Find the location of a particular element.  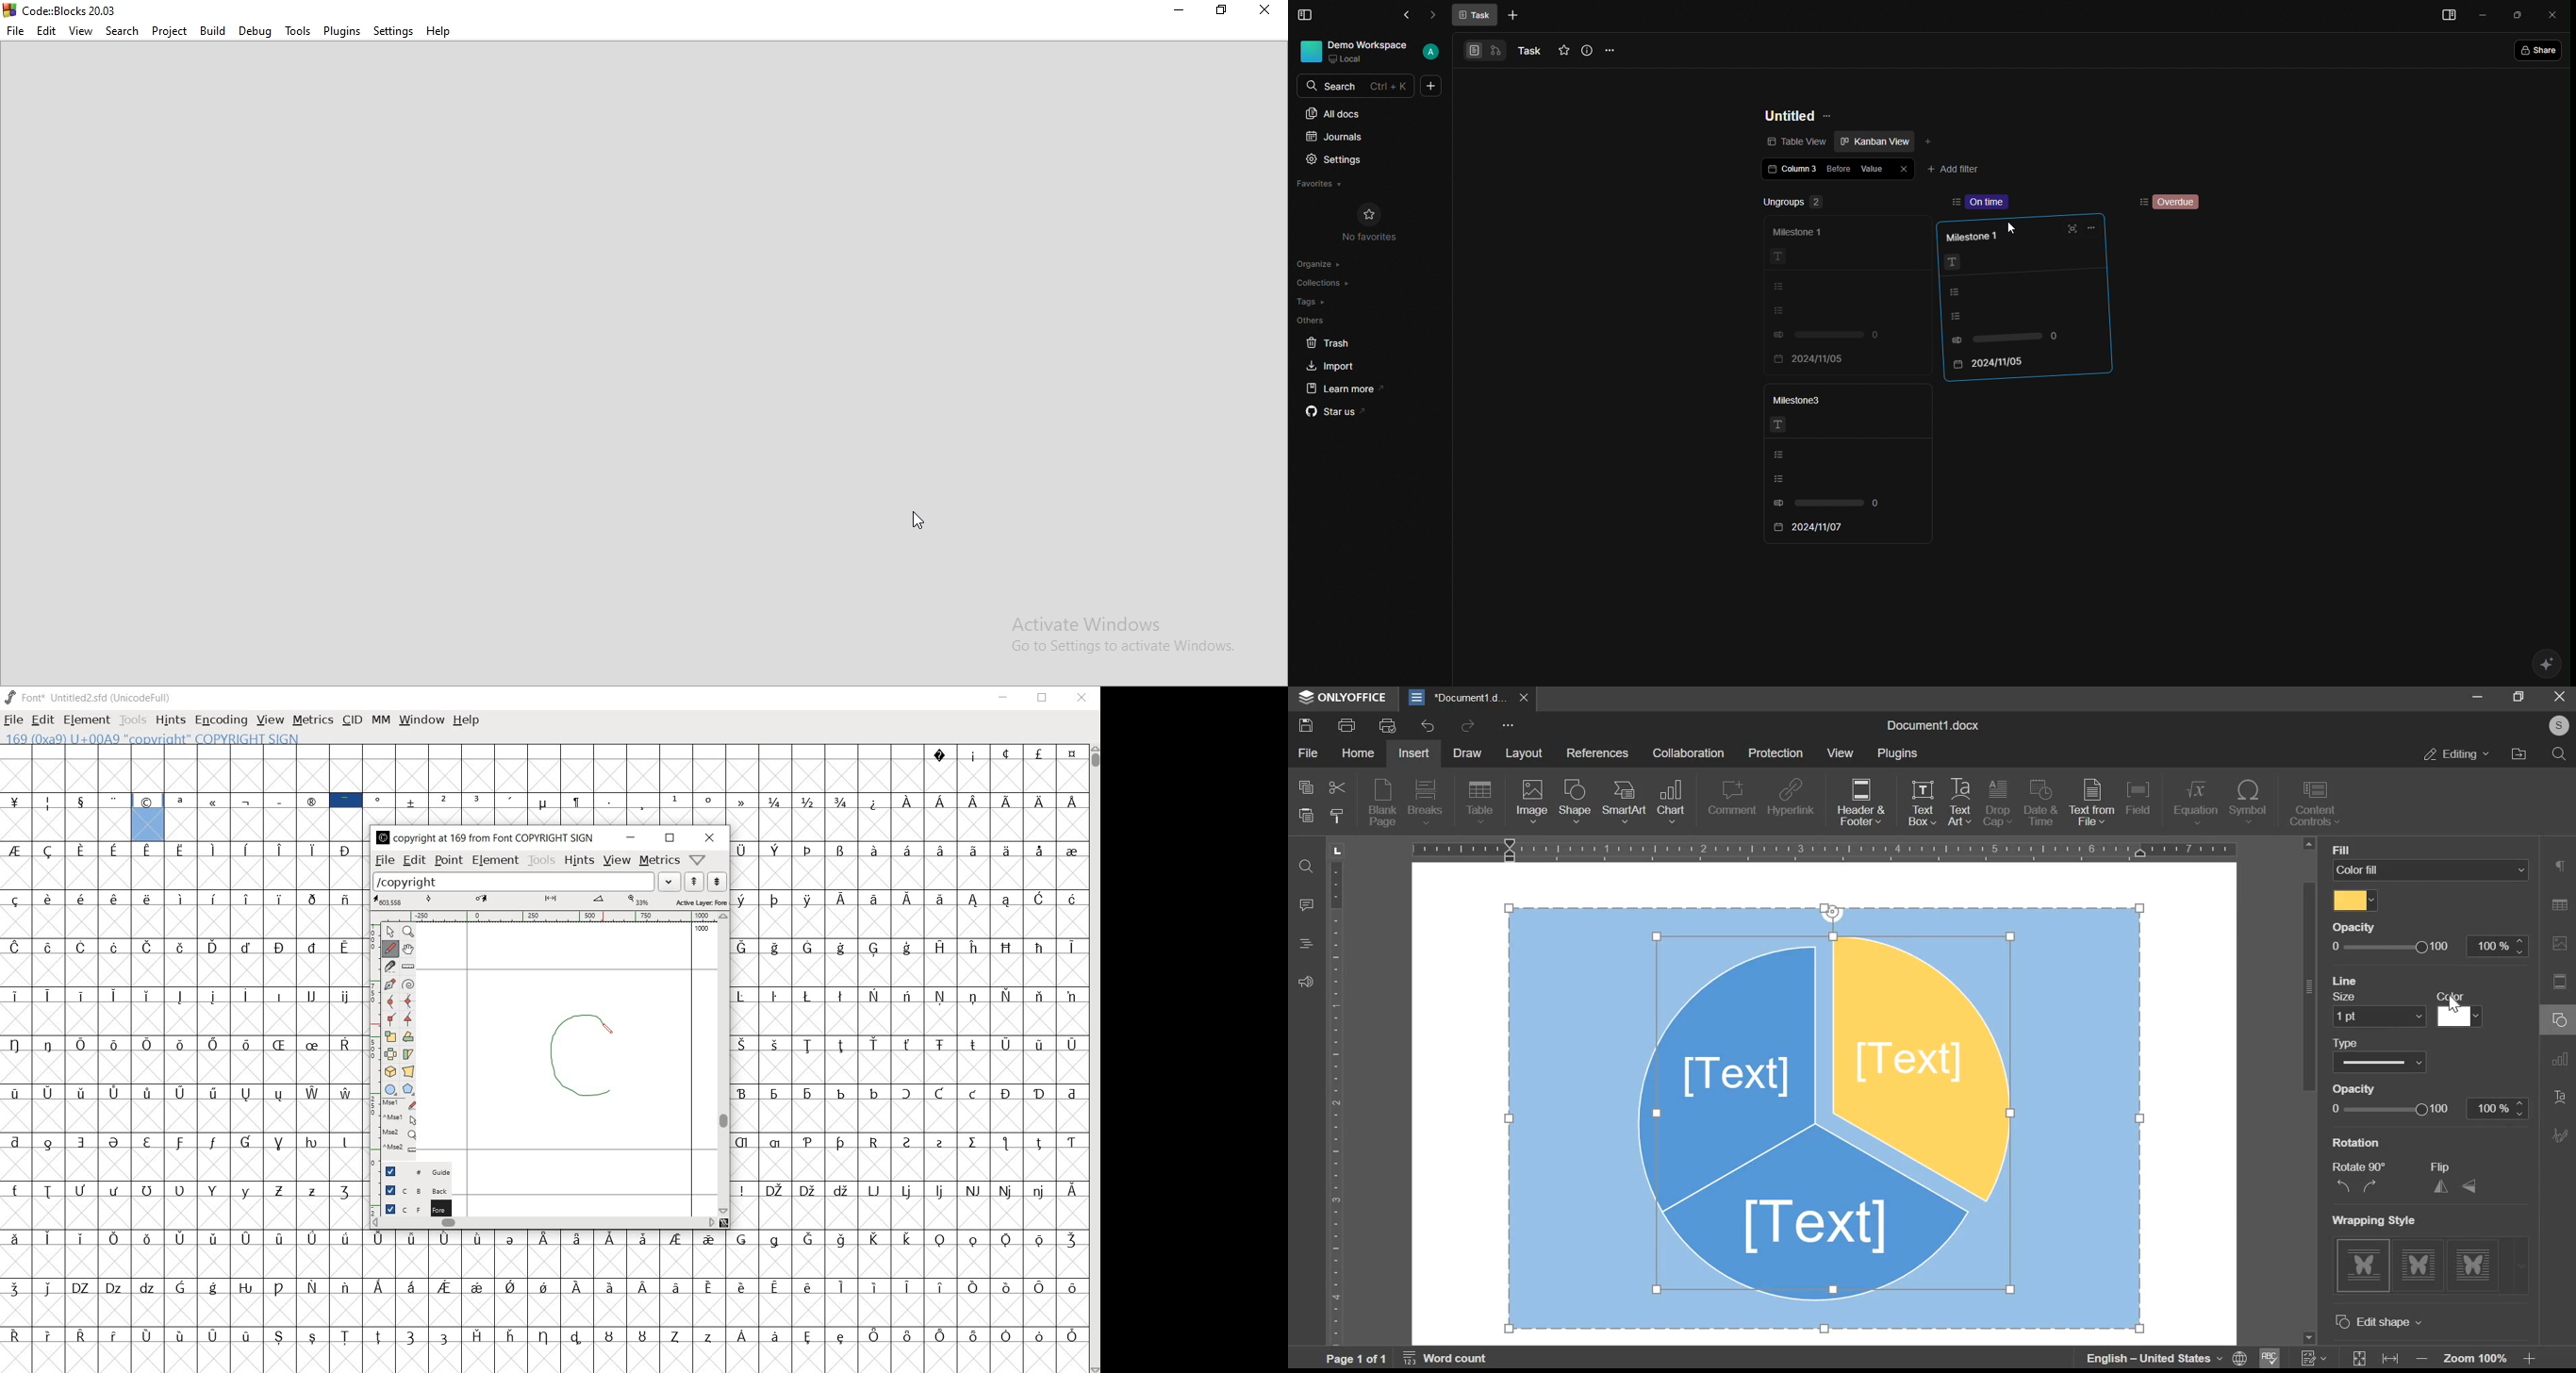

glyph characters is located at coordinates (725, 1299).